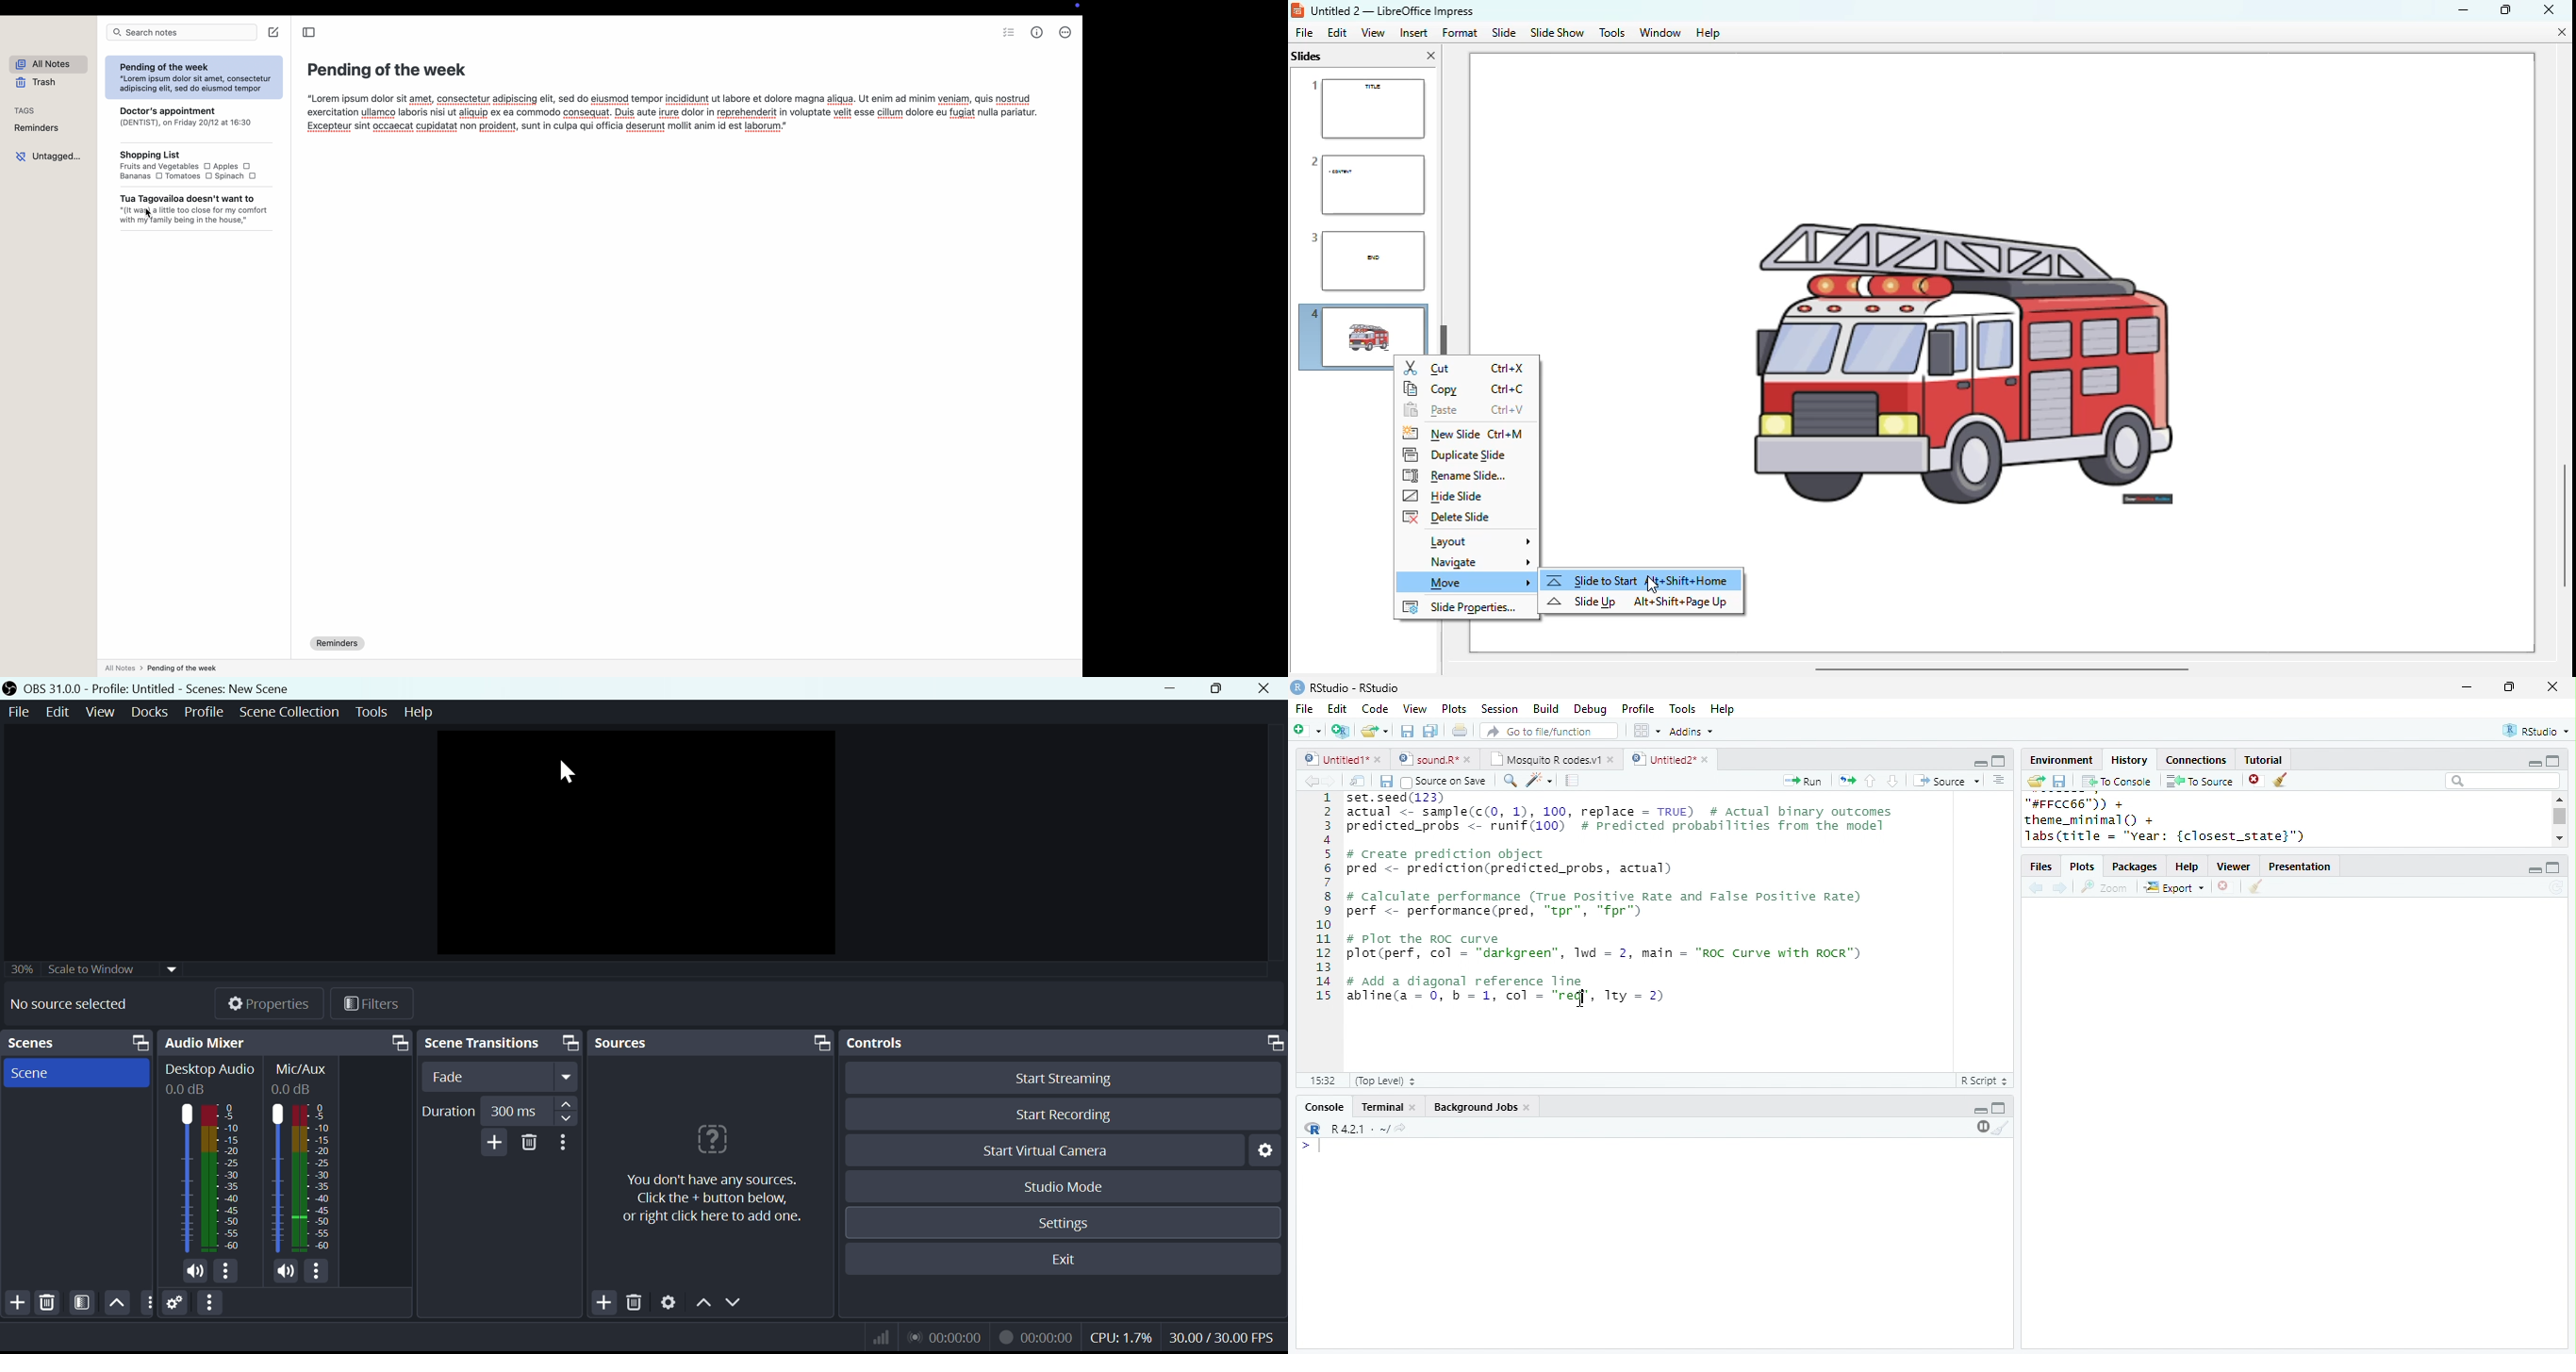  I want to click on shortcut for new slide, so click(1506, 434).